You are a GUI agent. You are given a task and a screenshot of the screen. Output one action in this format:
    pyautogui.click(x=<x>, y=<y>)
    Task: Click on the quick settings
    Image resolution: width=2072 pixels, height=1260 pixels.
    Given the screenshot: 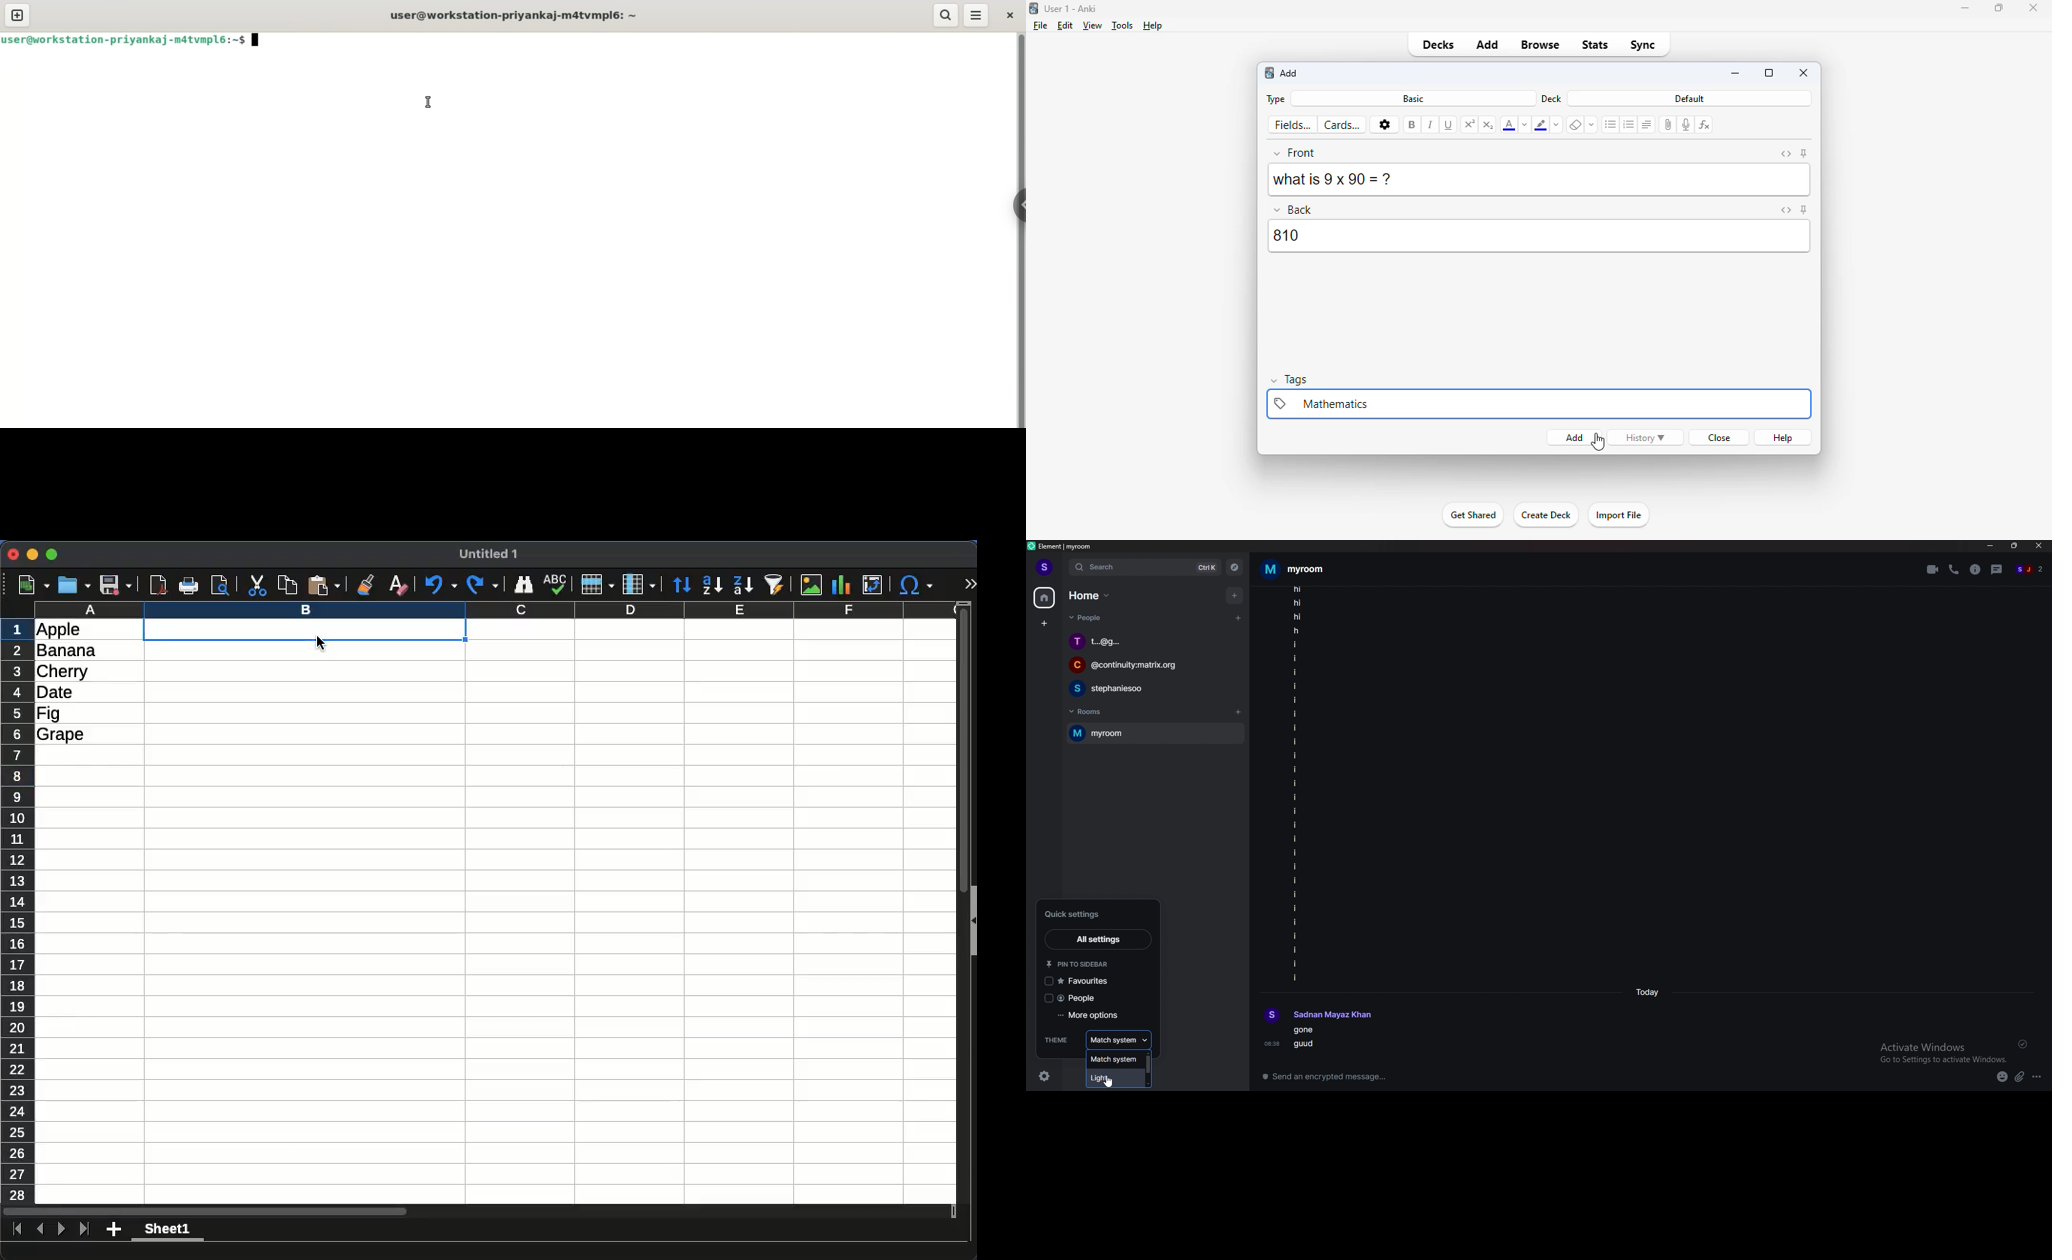 What is the action you would take?
    pyautogui.click(x=1091, y=914)
    